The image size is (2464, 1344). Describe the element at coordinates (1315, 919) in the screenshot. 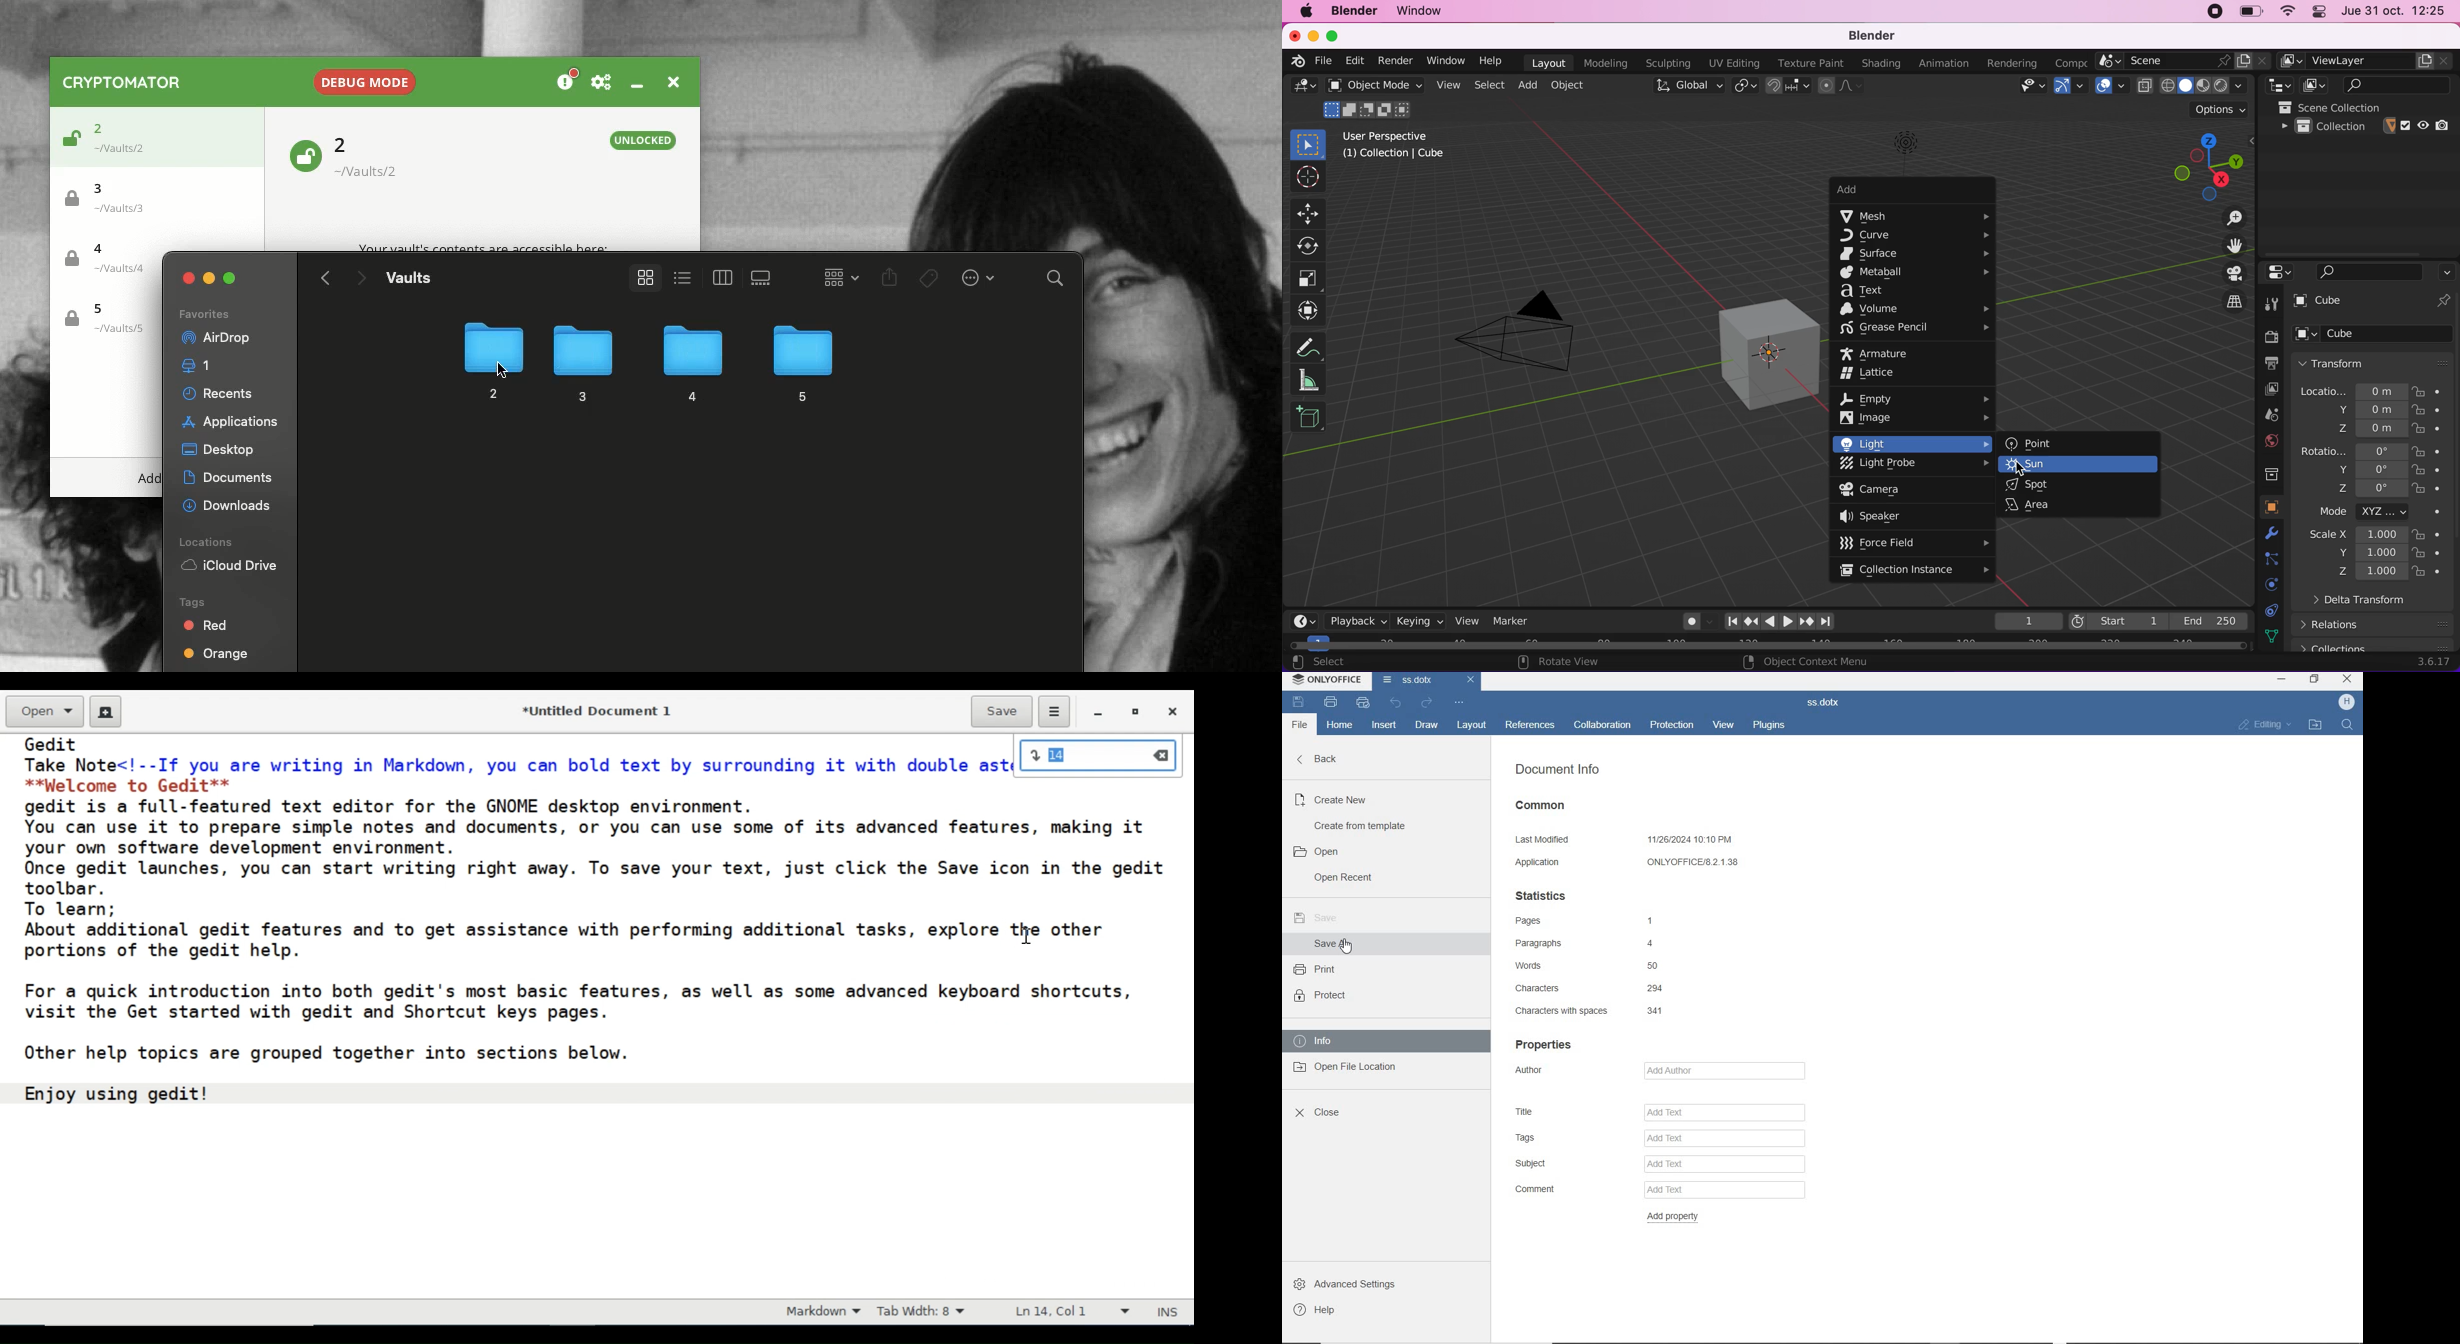

I see `SAVE` at that location.